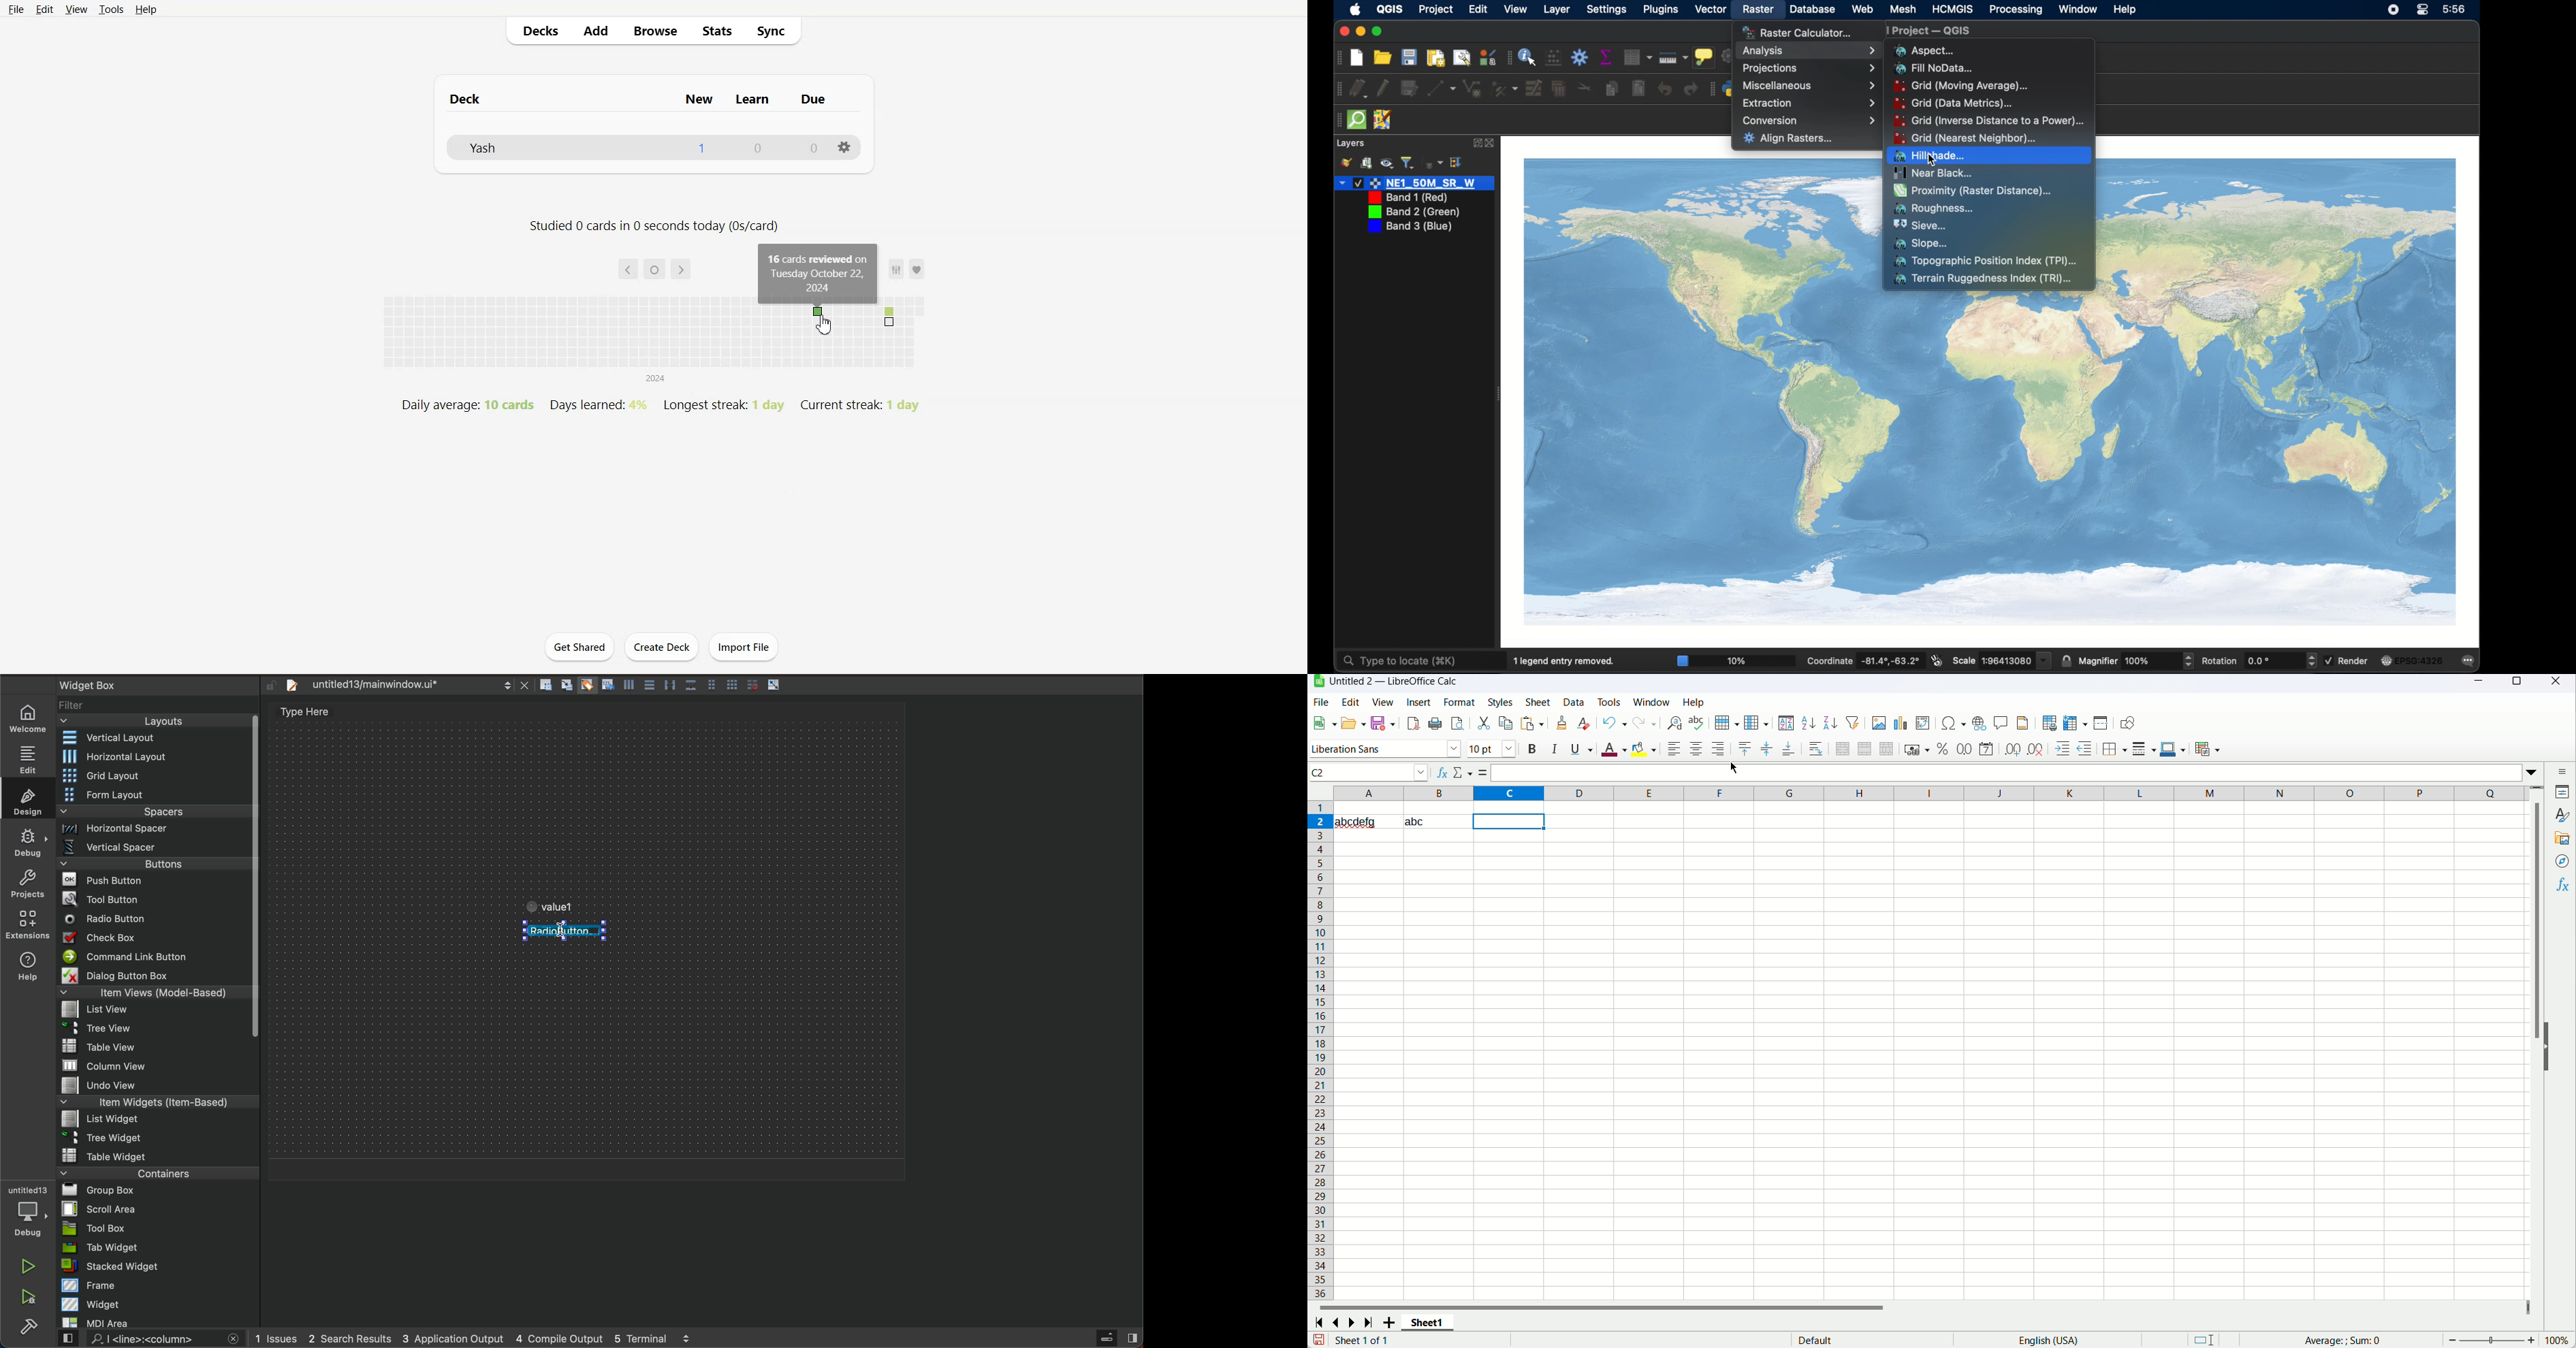 This screenshot has width=2576, height=1372. What do you see at coordinates (661, 647) in the screenshot?
I see `Create Deck` at bounding box center [661, 647].